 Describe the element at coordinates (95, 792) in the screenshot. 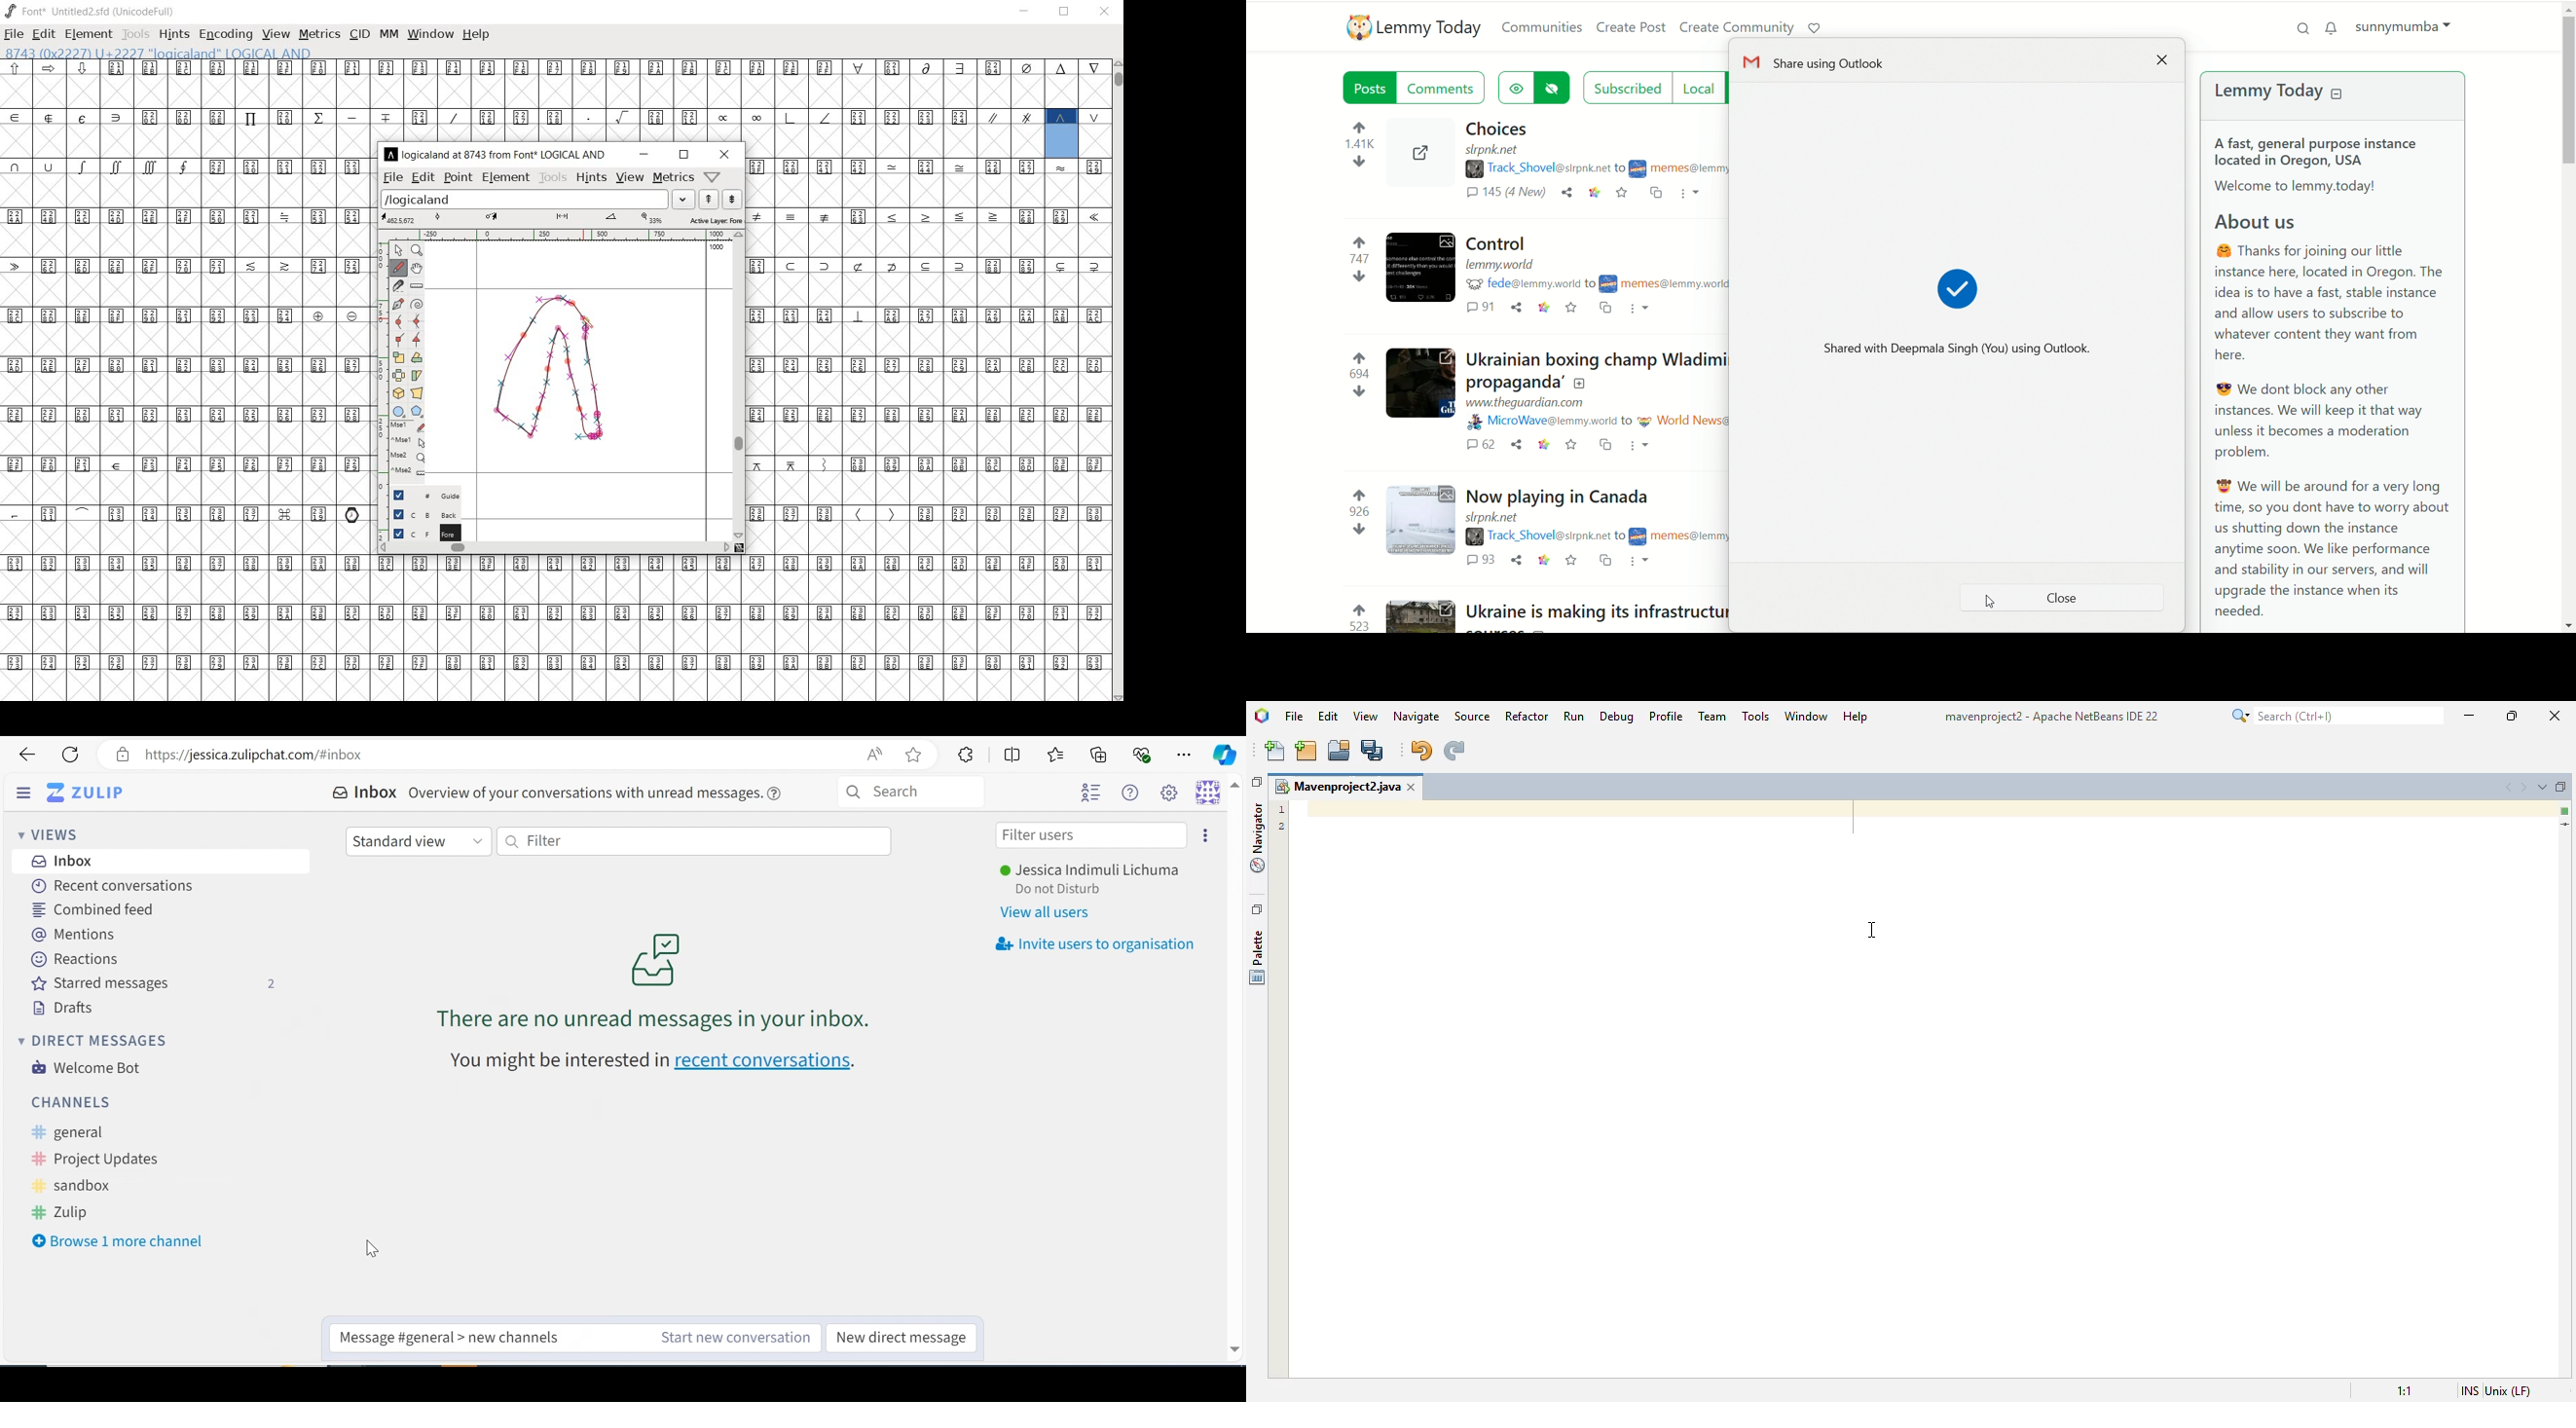

I see `Go to Home view` at that location.